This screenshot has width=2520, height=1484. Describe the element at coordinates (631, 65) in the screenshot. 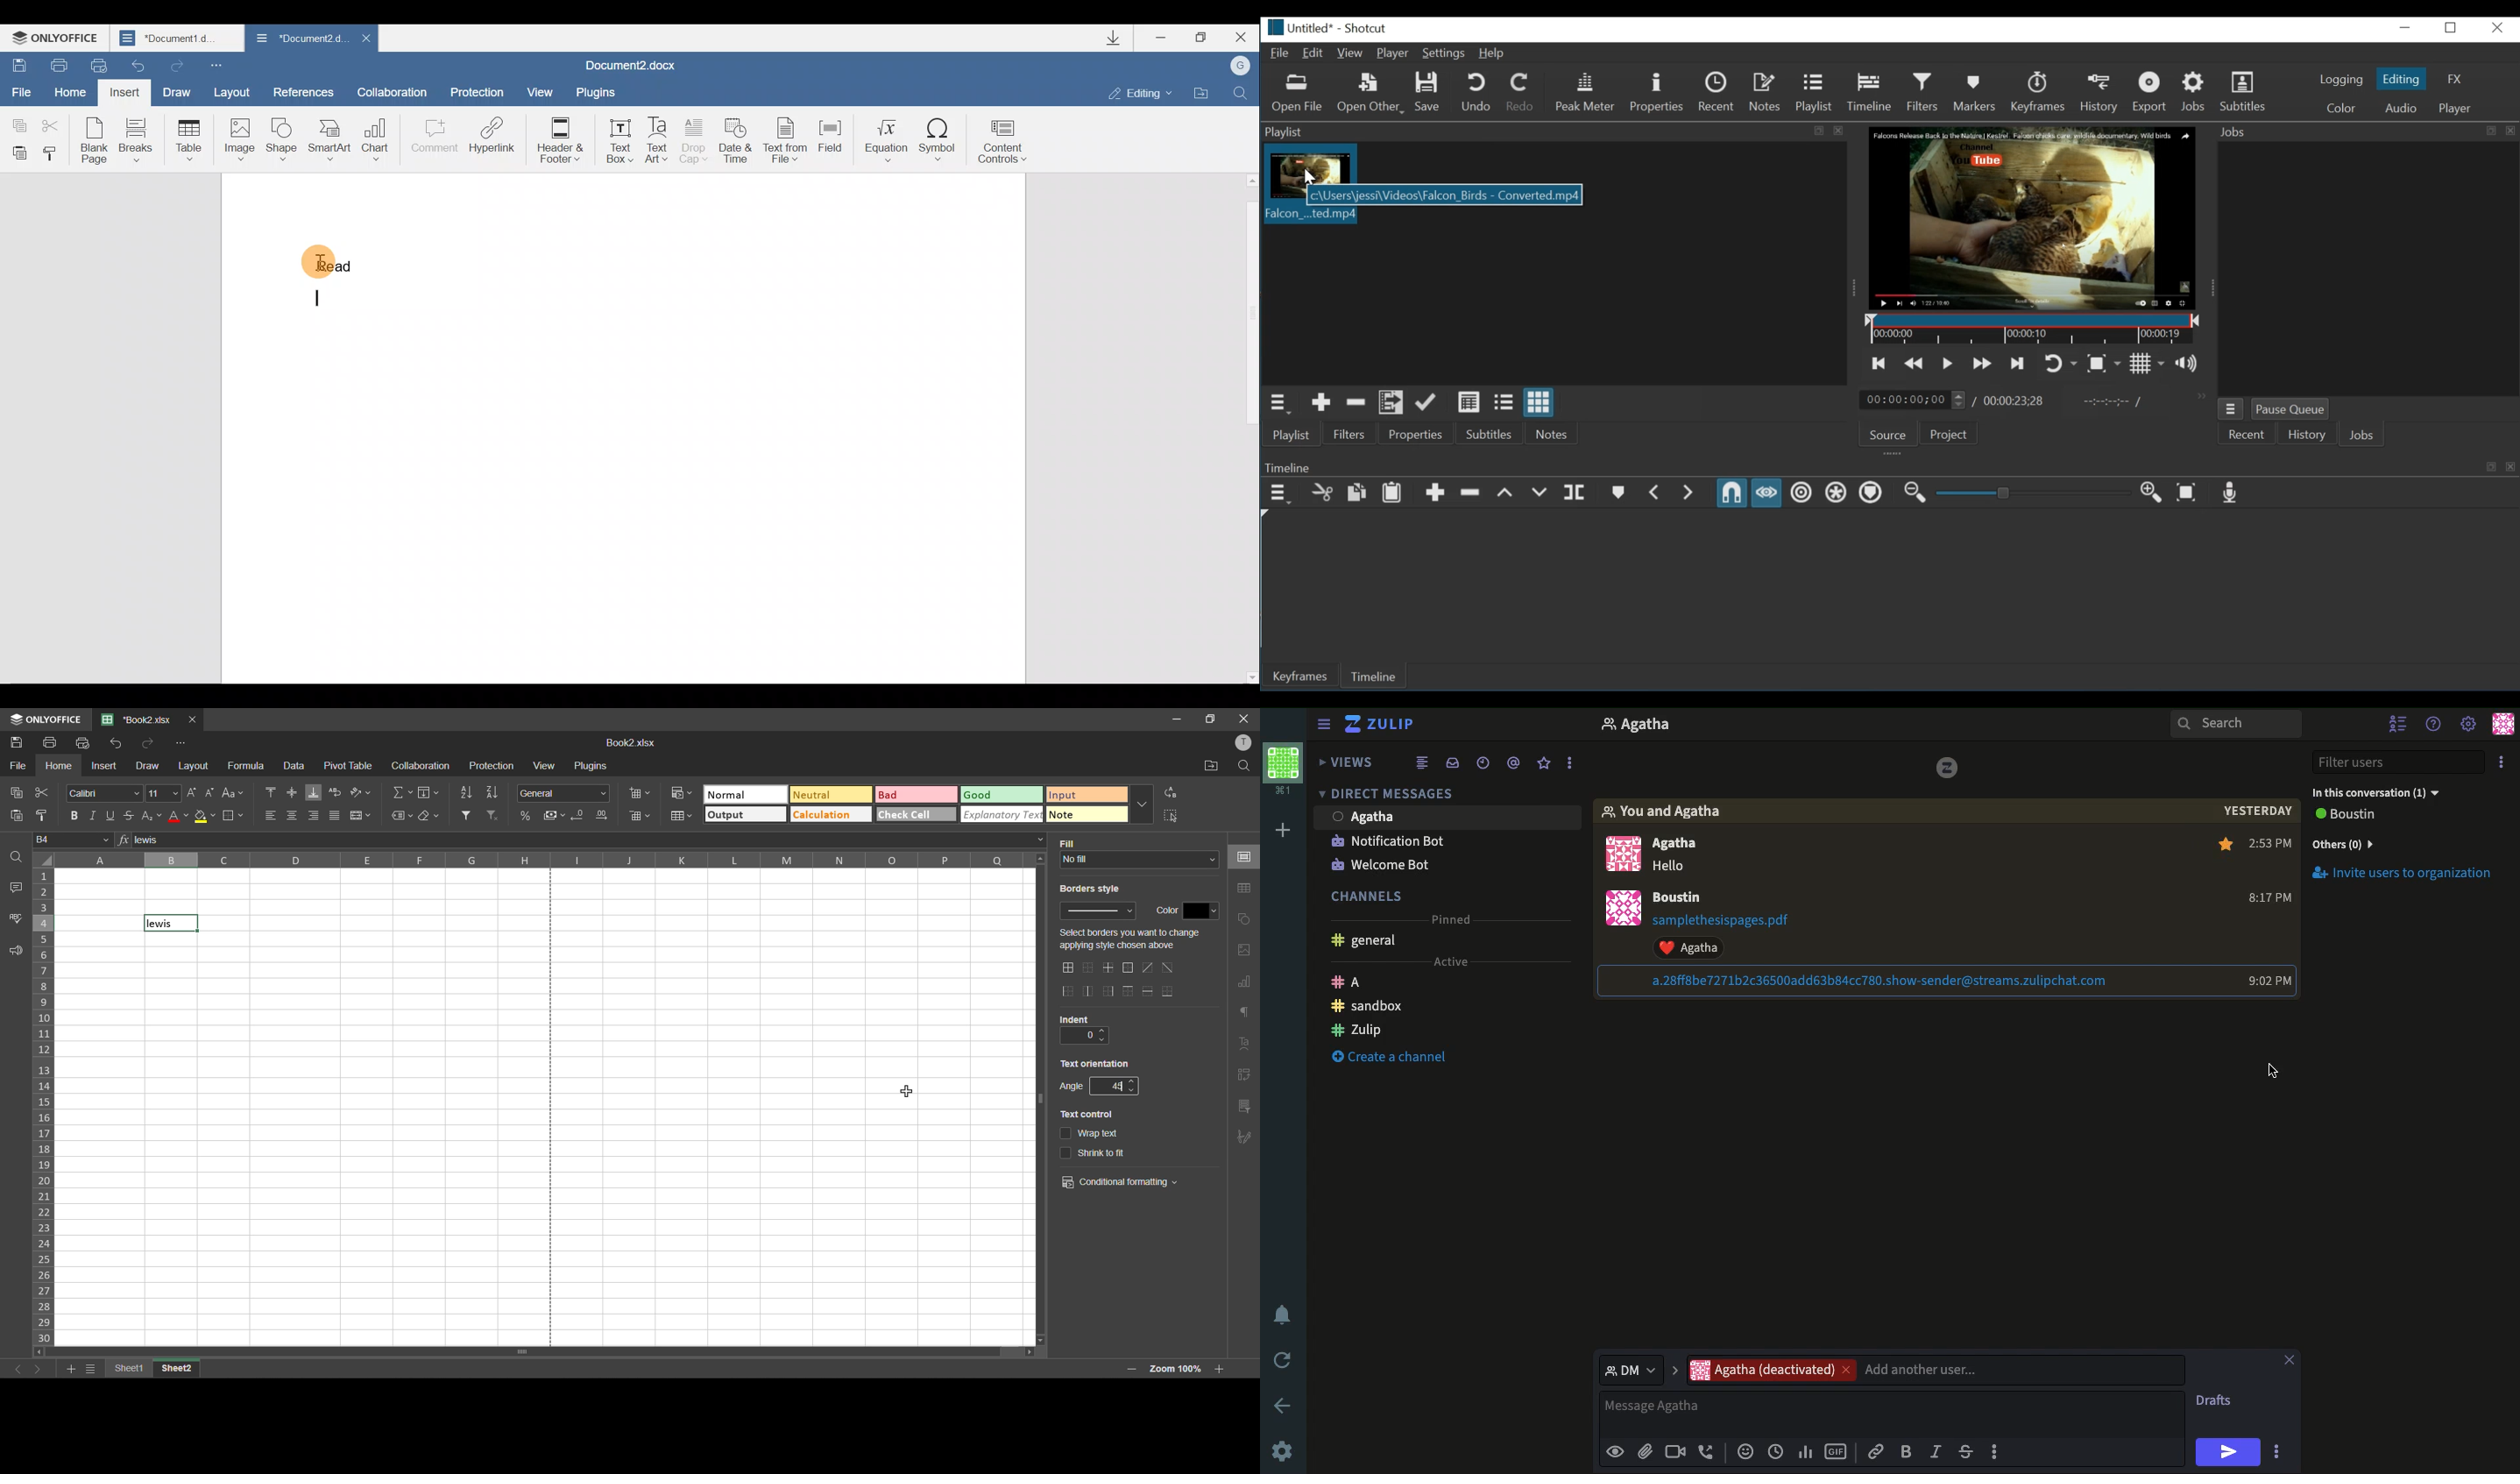

I see `Document2.docx` at that location.